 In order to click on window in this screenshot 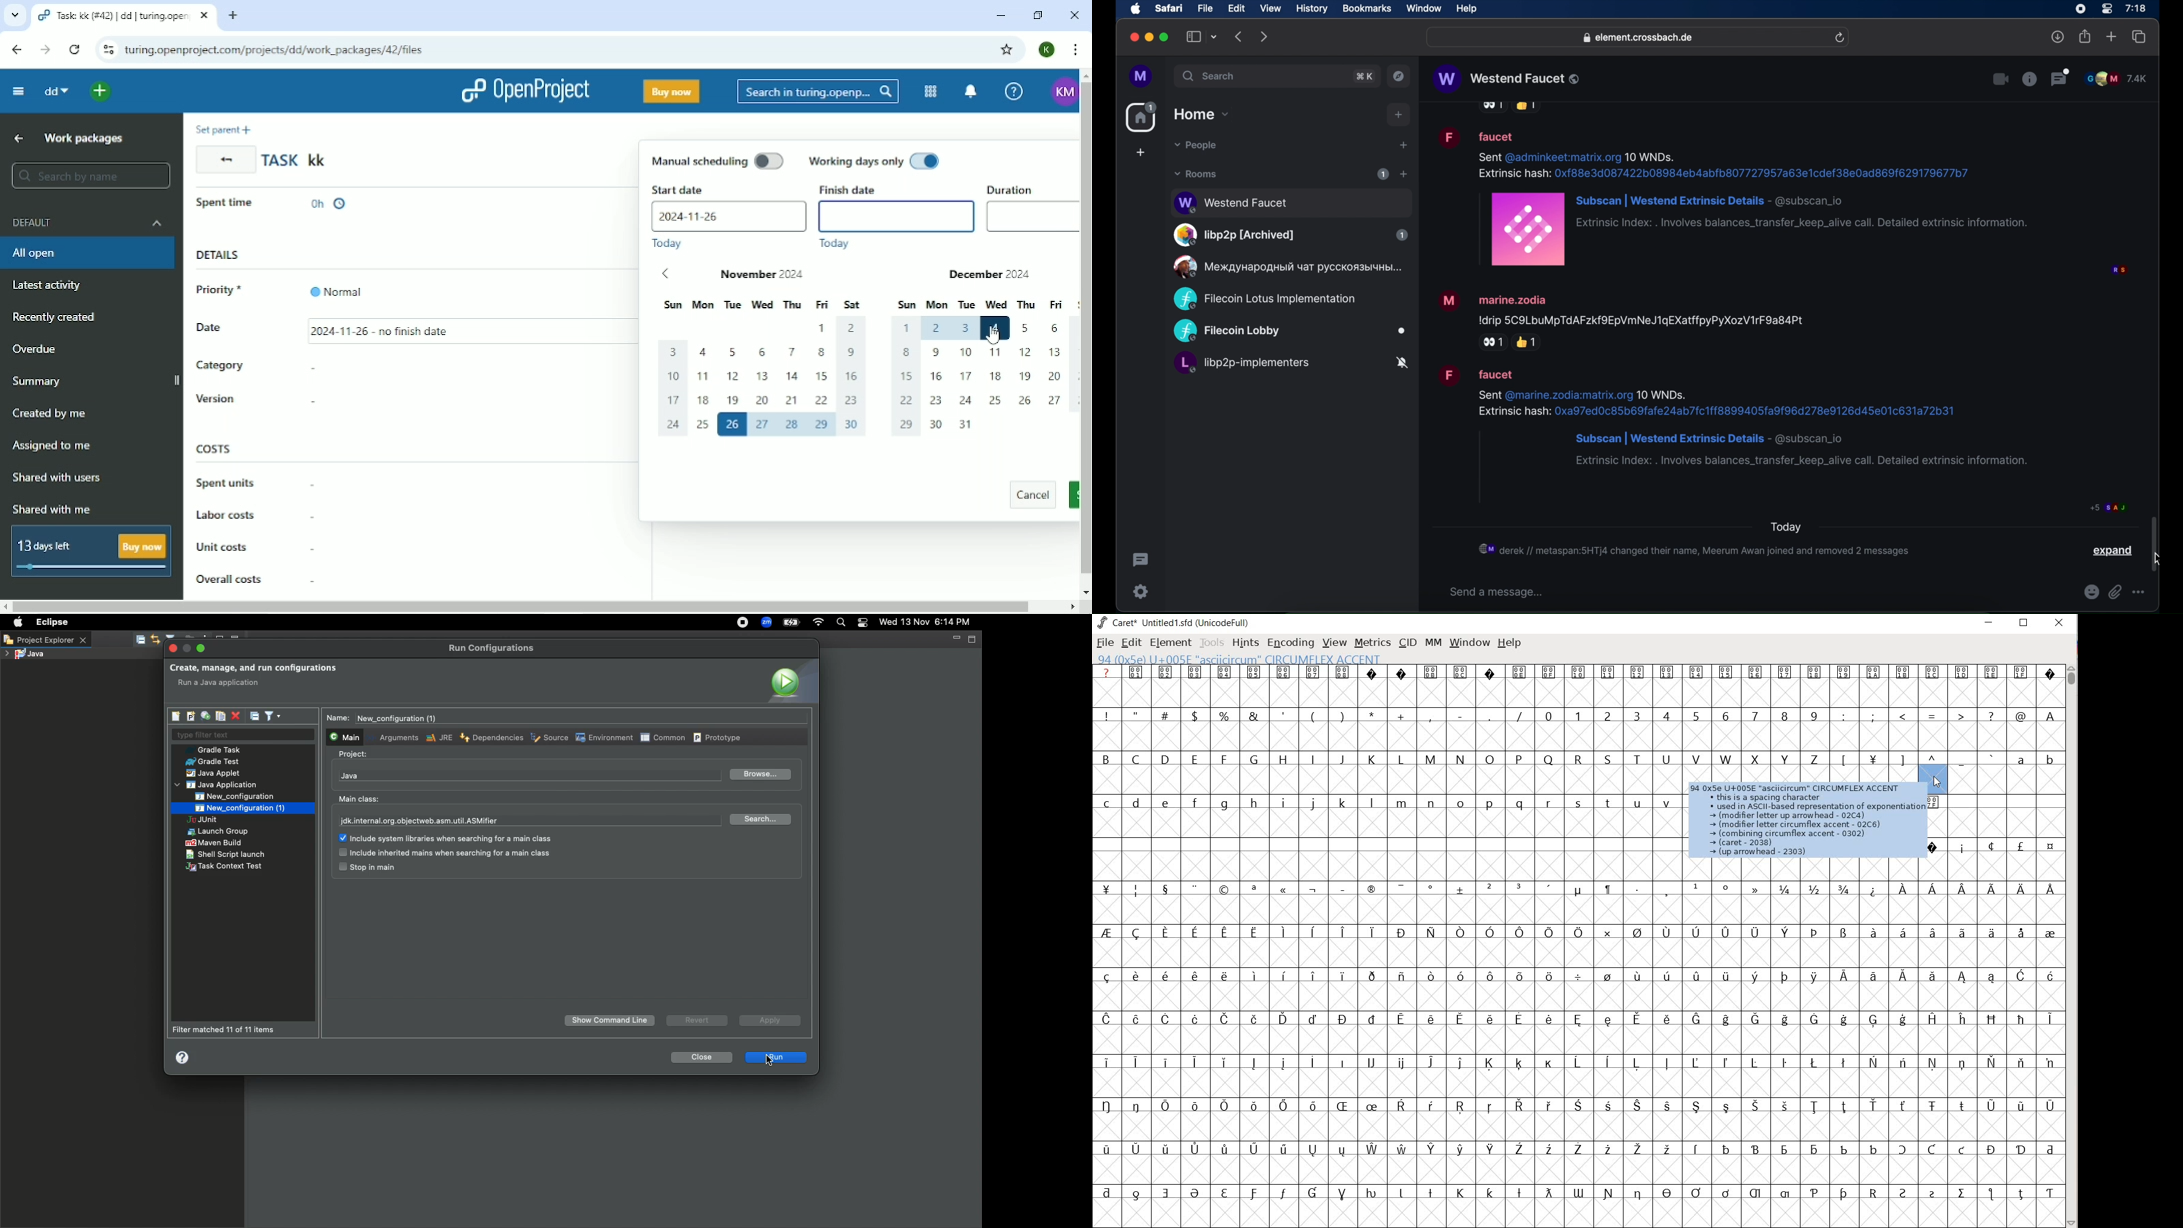, I will do `click(1424, 9)`.